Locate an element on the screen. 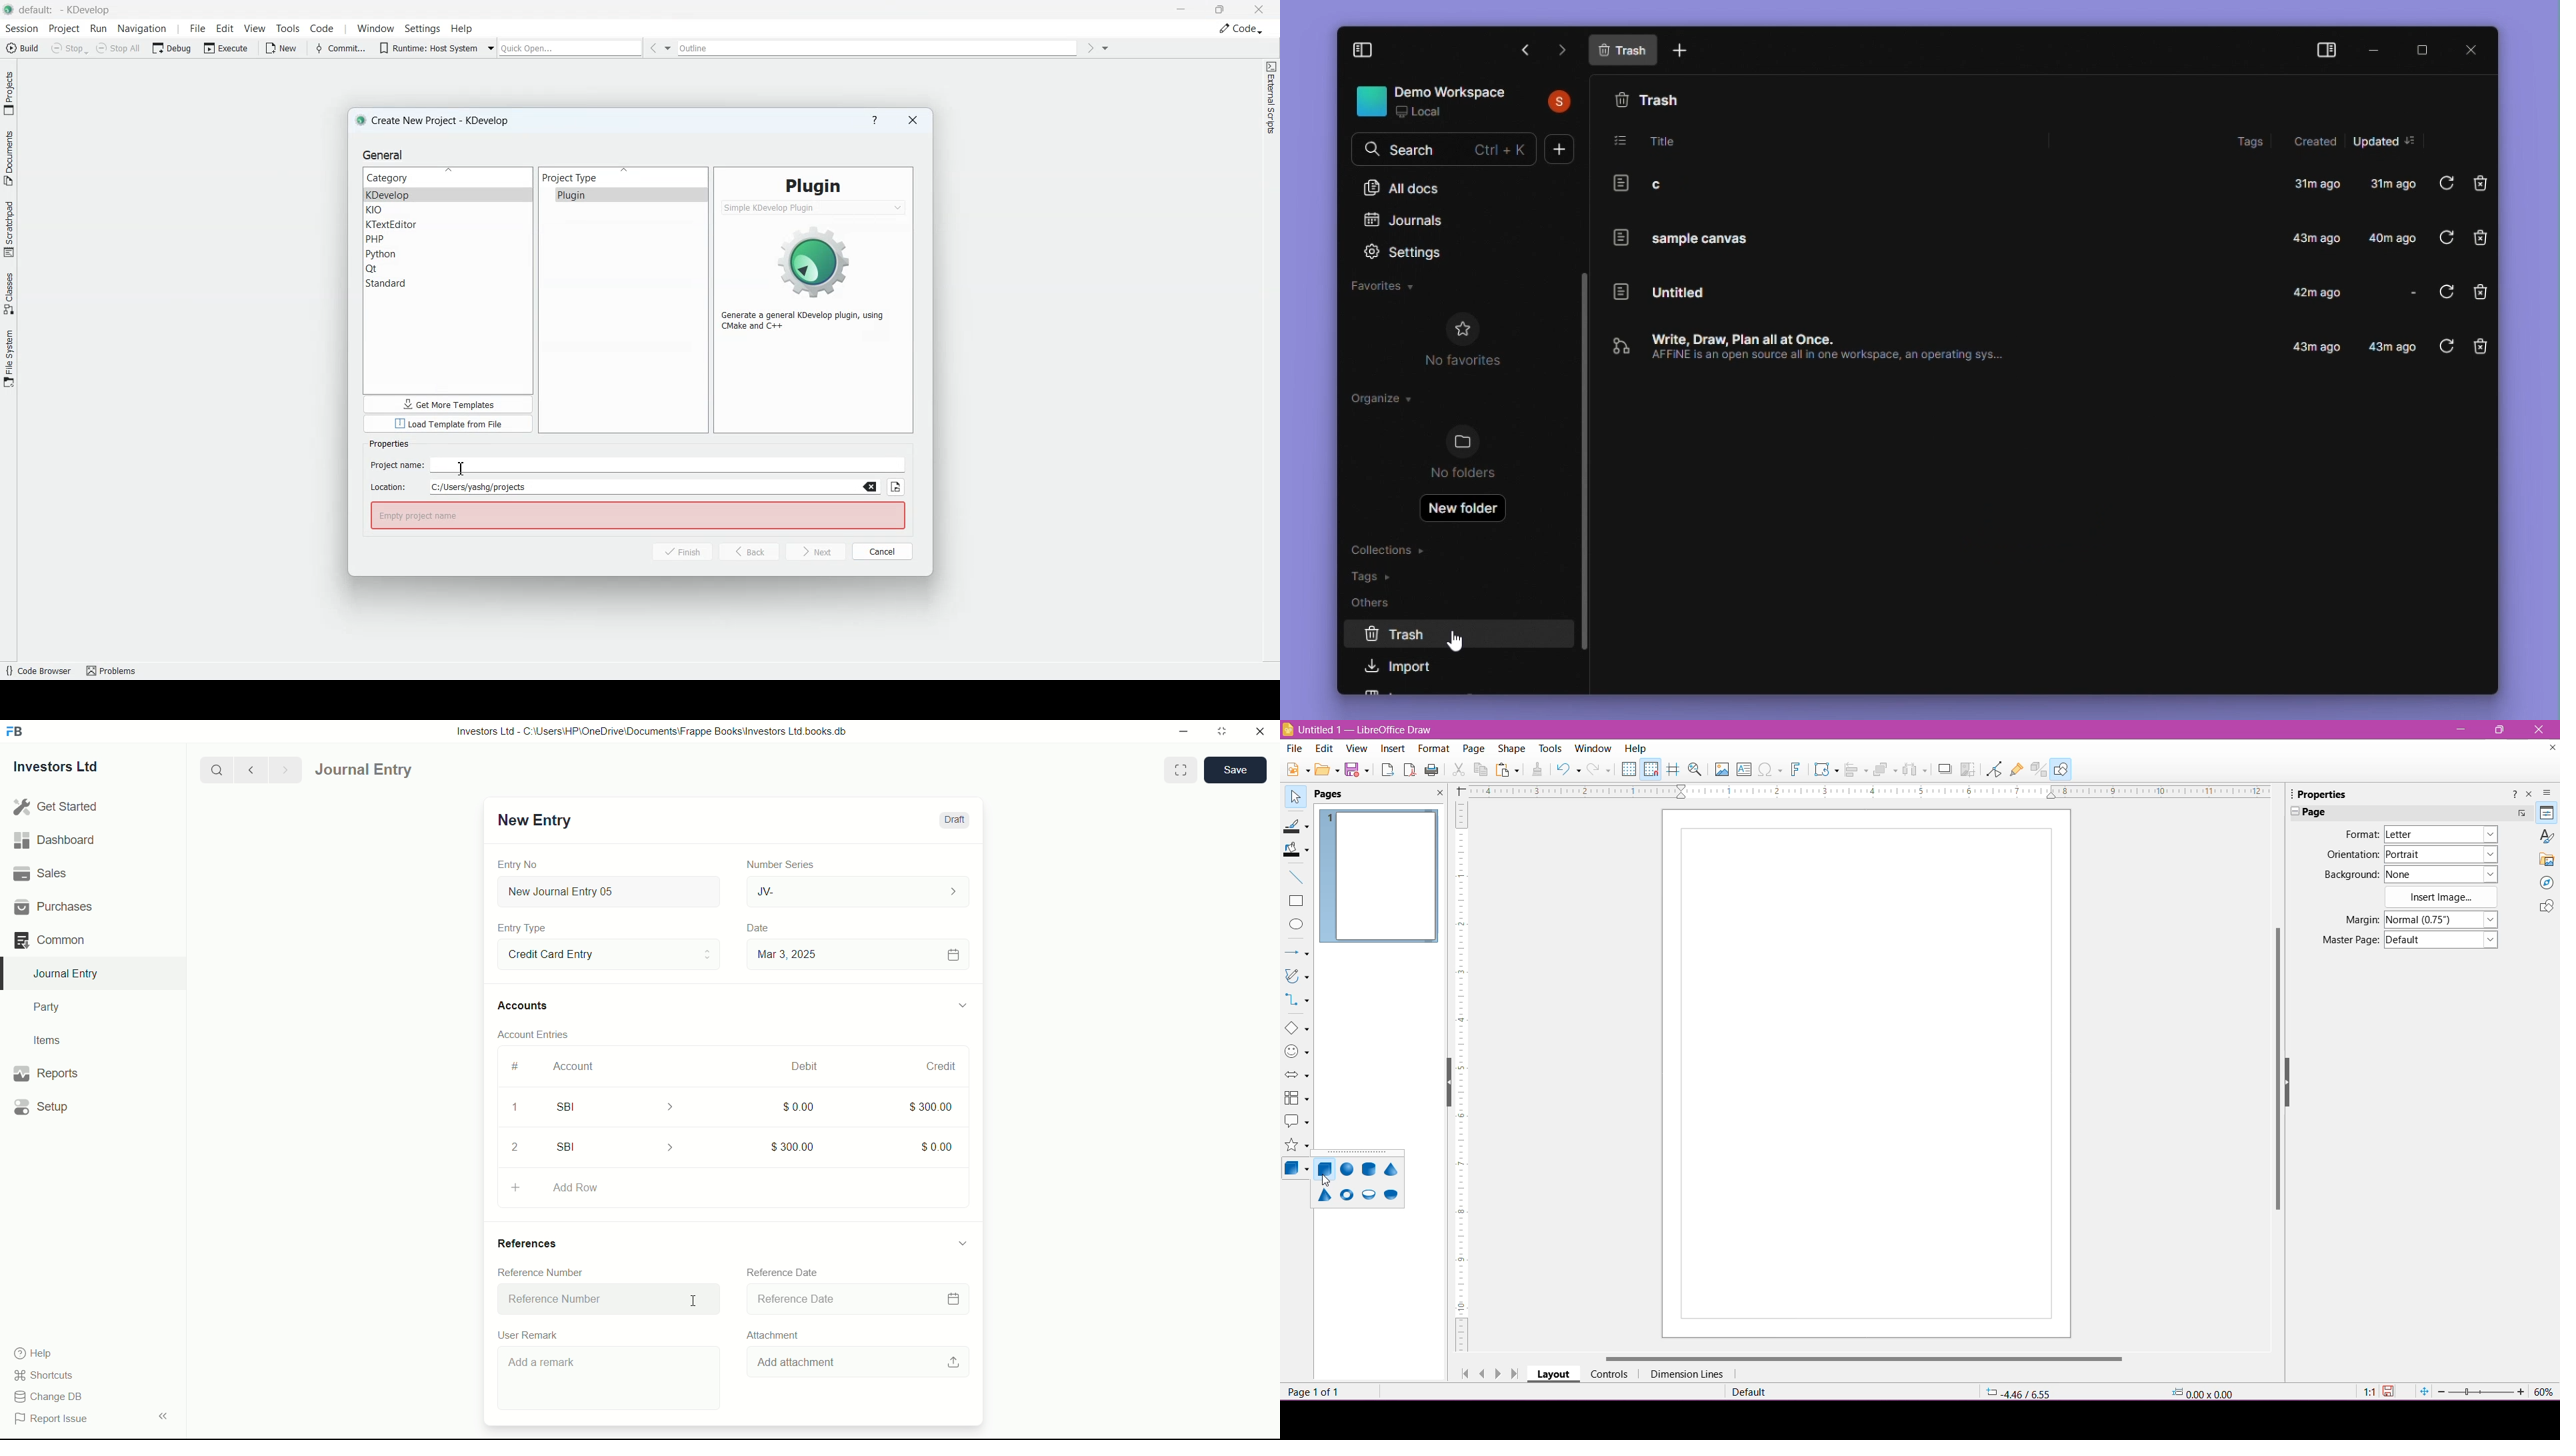 Image resolution: width=2576 pixels, height=1456 pixels. Rectangle is located at coordinates (1296, 901).